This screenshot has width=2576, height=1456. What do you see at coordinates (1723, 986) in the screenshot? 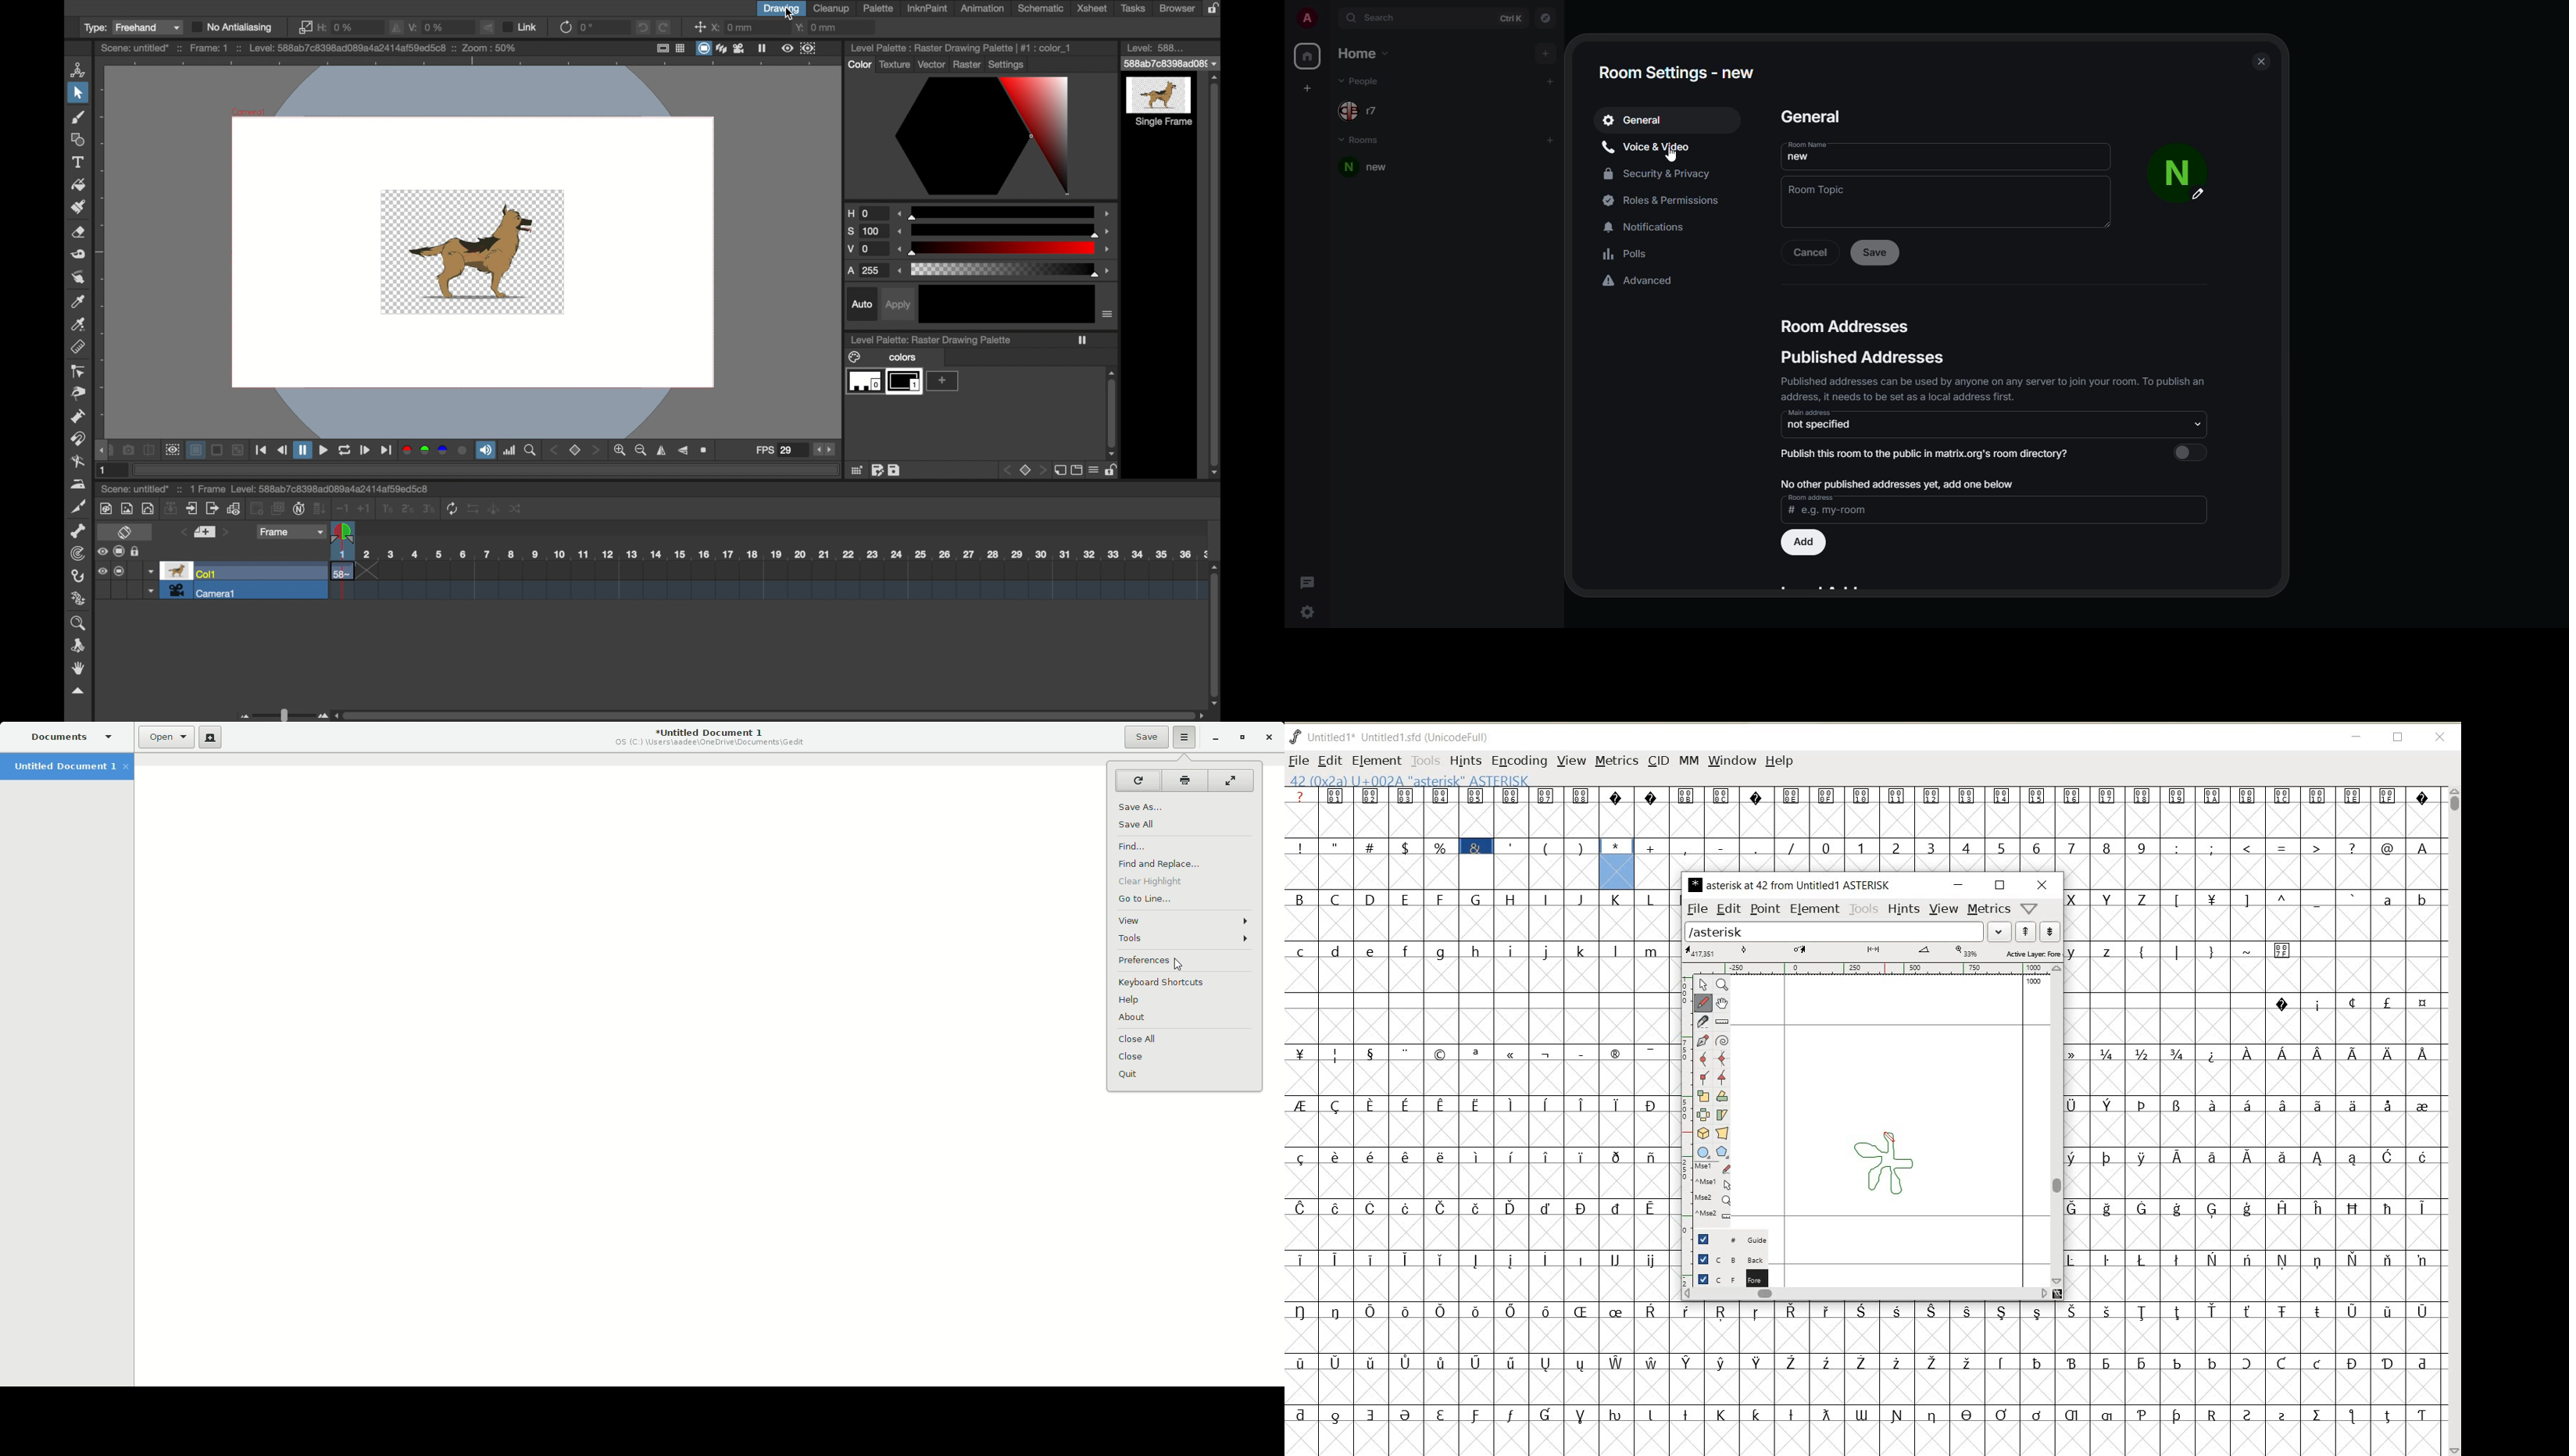
I see `magnify` at bounding box center [1723, 986].